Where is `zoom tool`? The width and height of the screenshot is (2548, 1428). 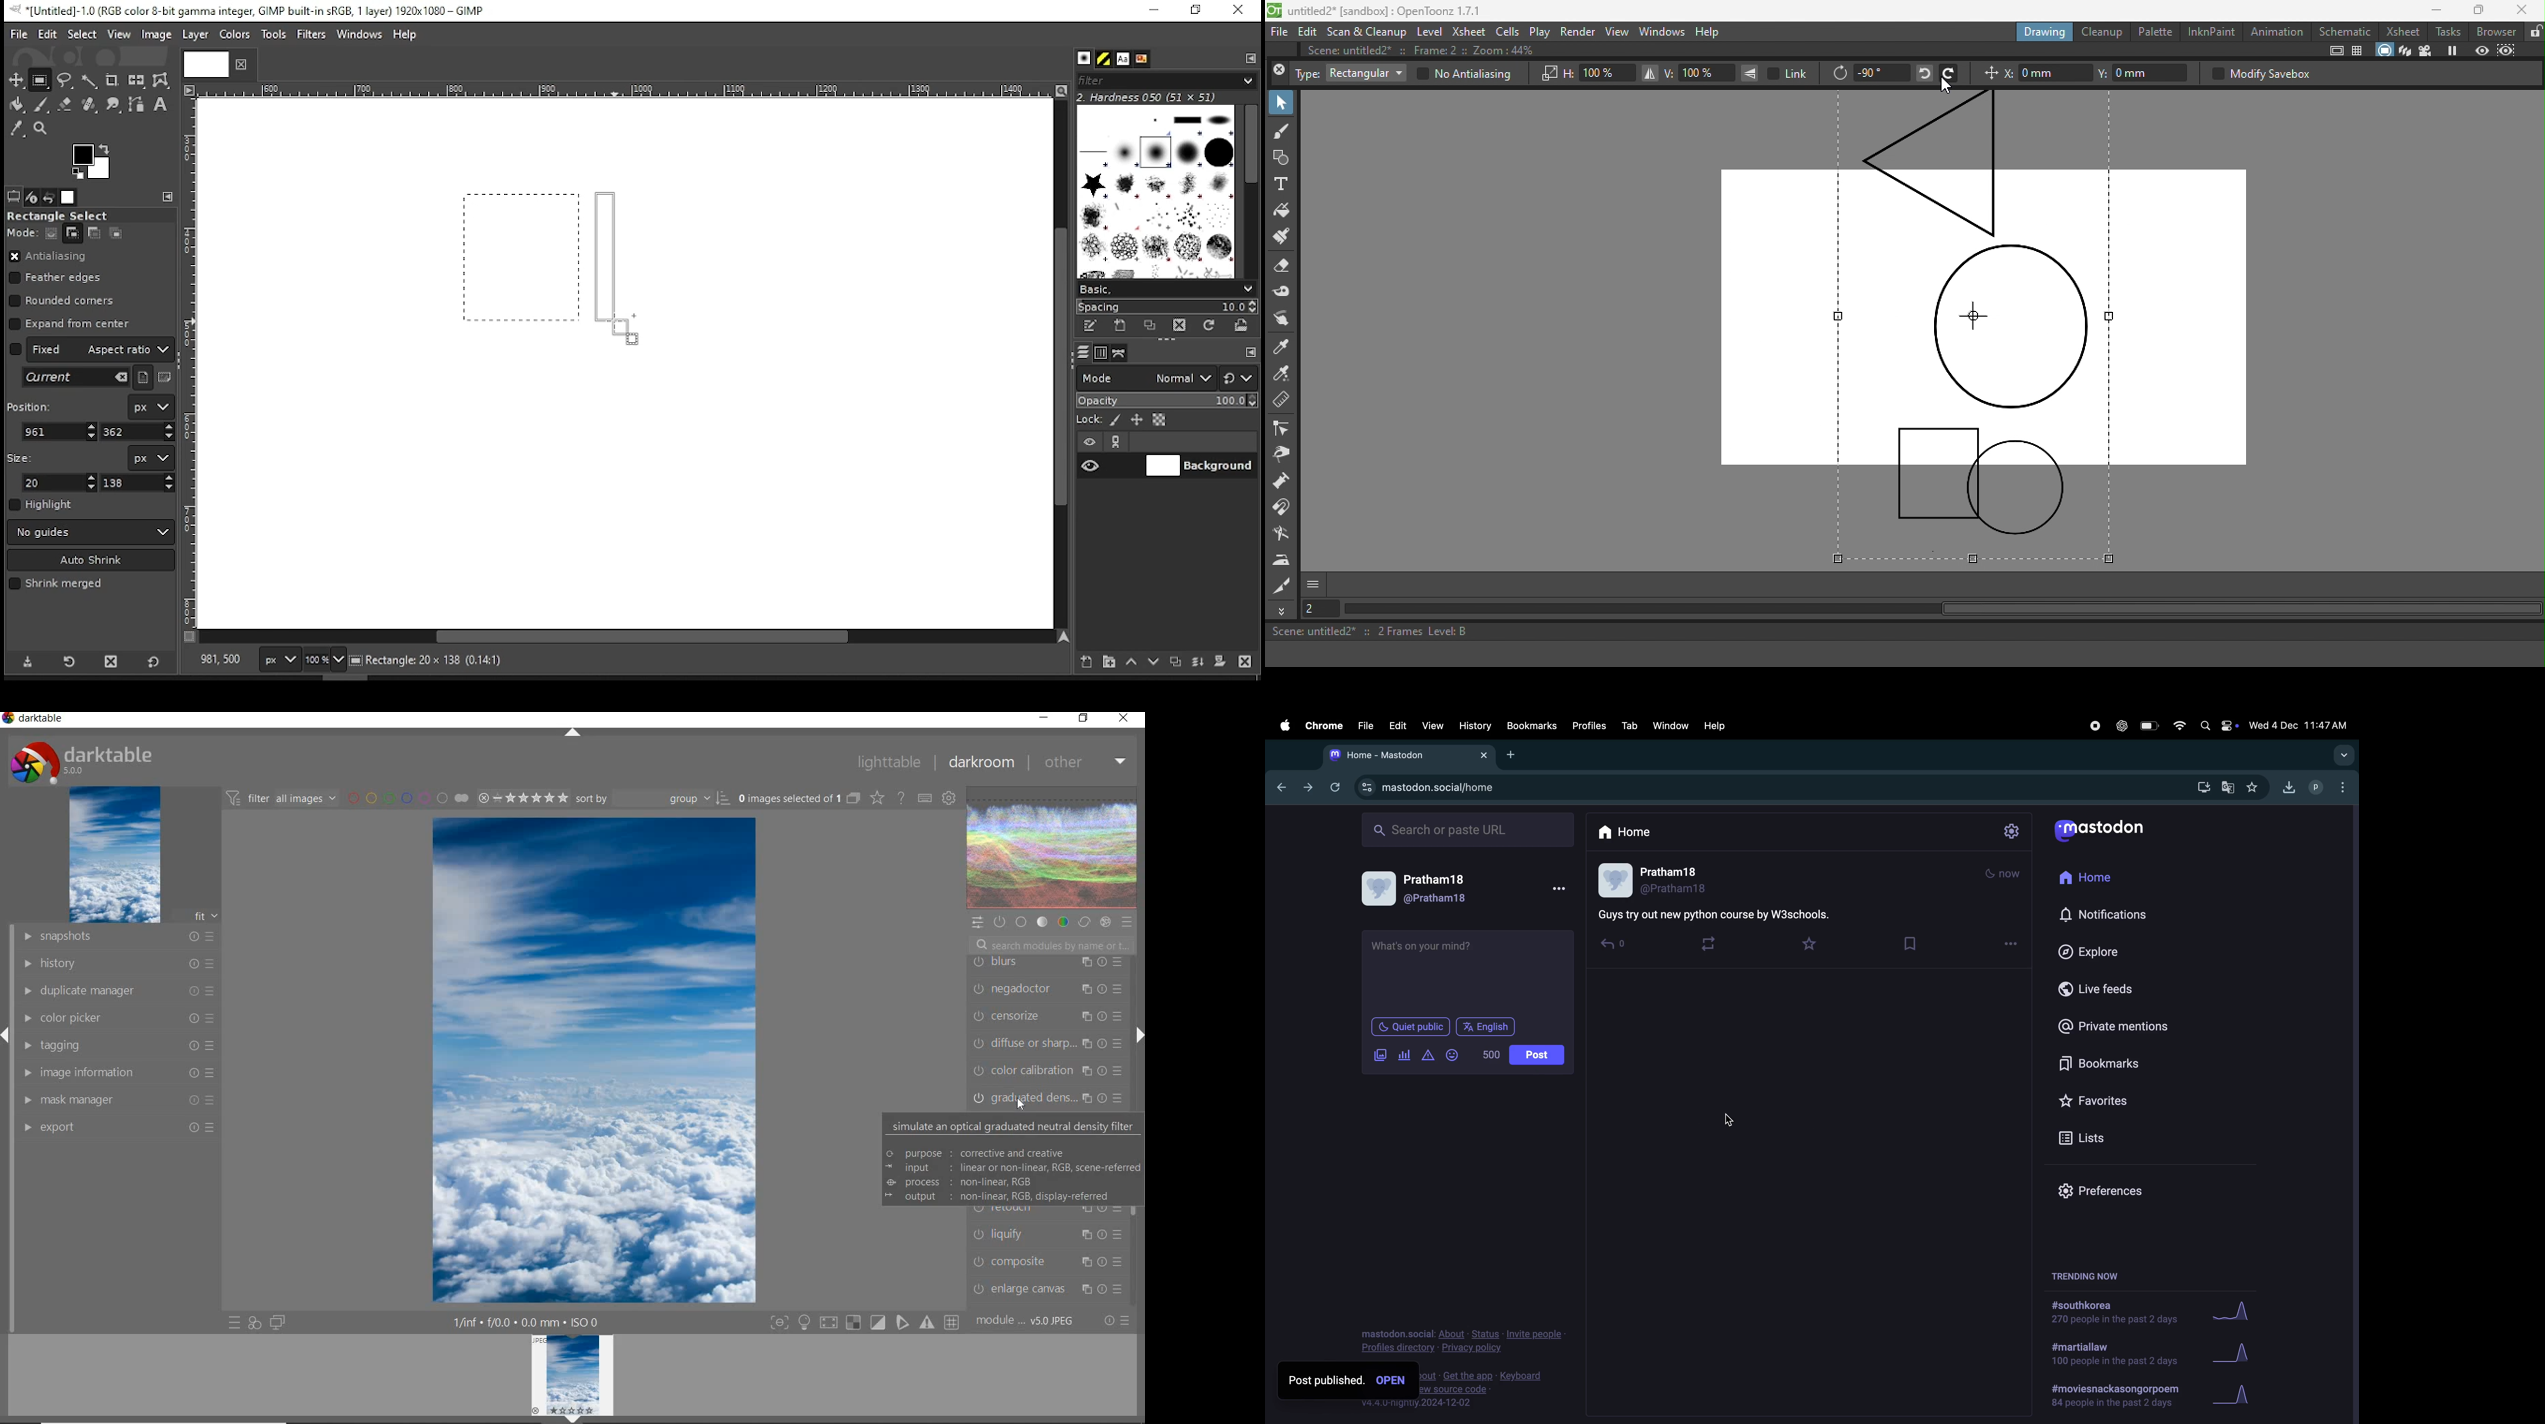
zoom tool is located at coordinates (42, 130).